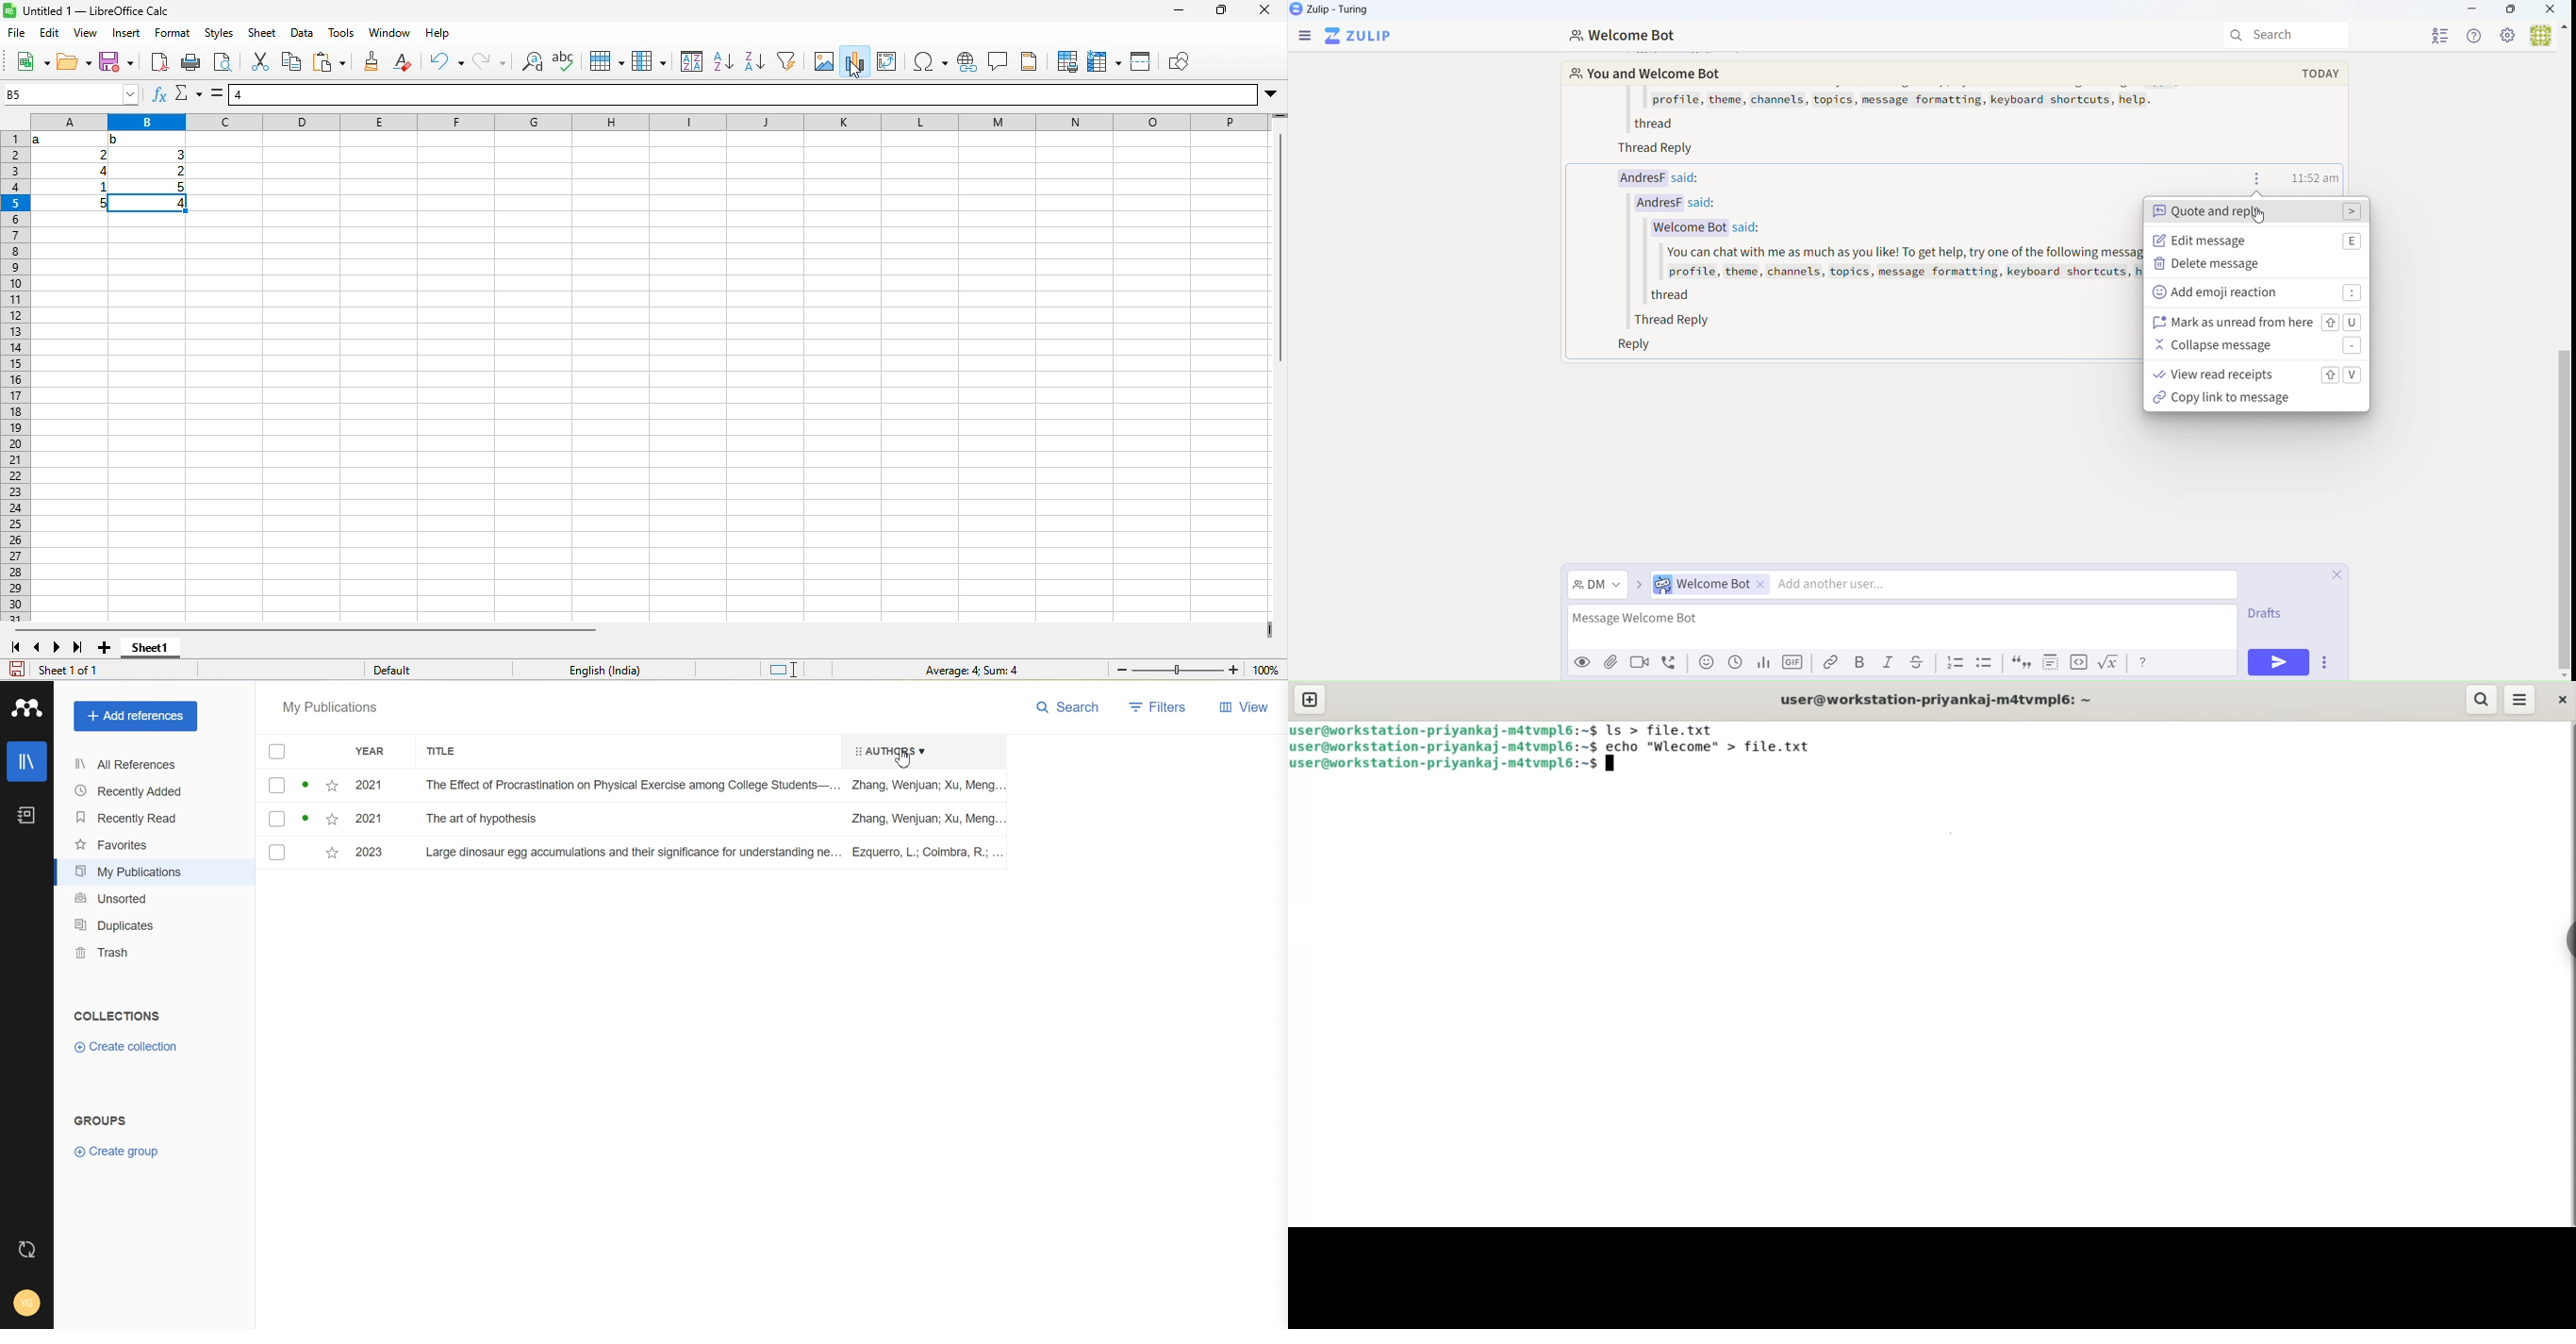  I want to click on Auto sync, so click(25, 1249).